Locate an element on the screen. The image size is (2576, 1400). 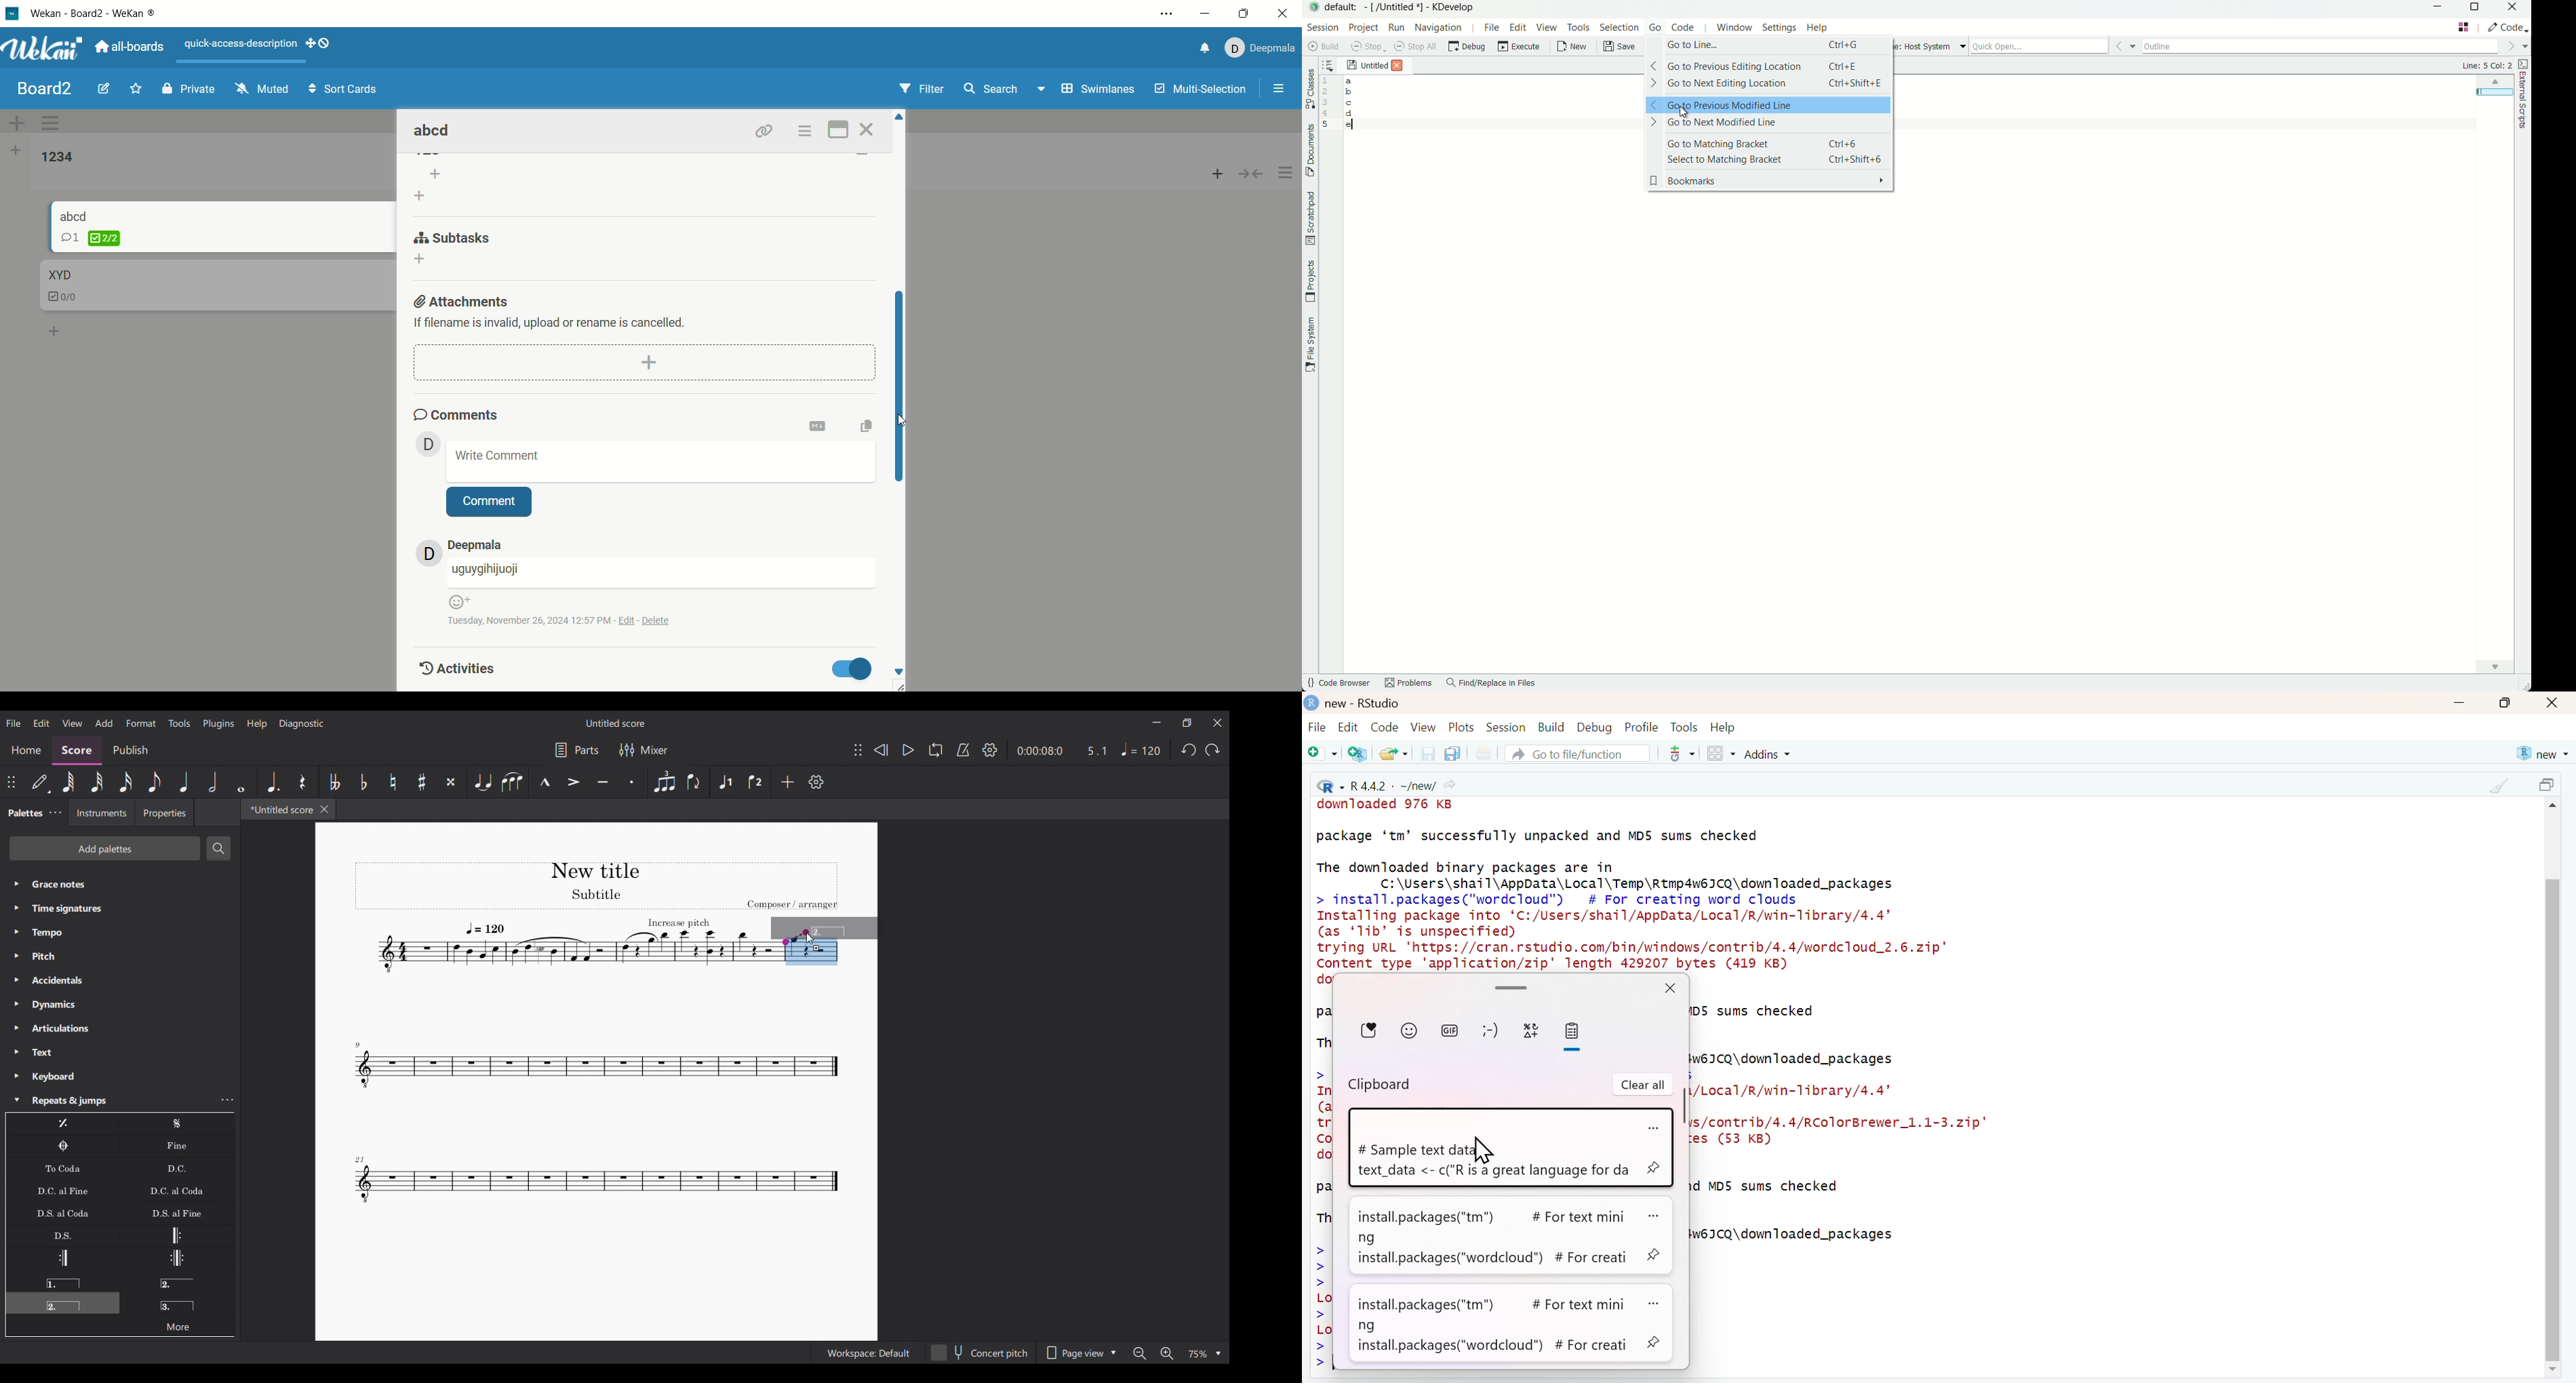
more options is located at coordinates (1658, 1216).